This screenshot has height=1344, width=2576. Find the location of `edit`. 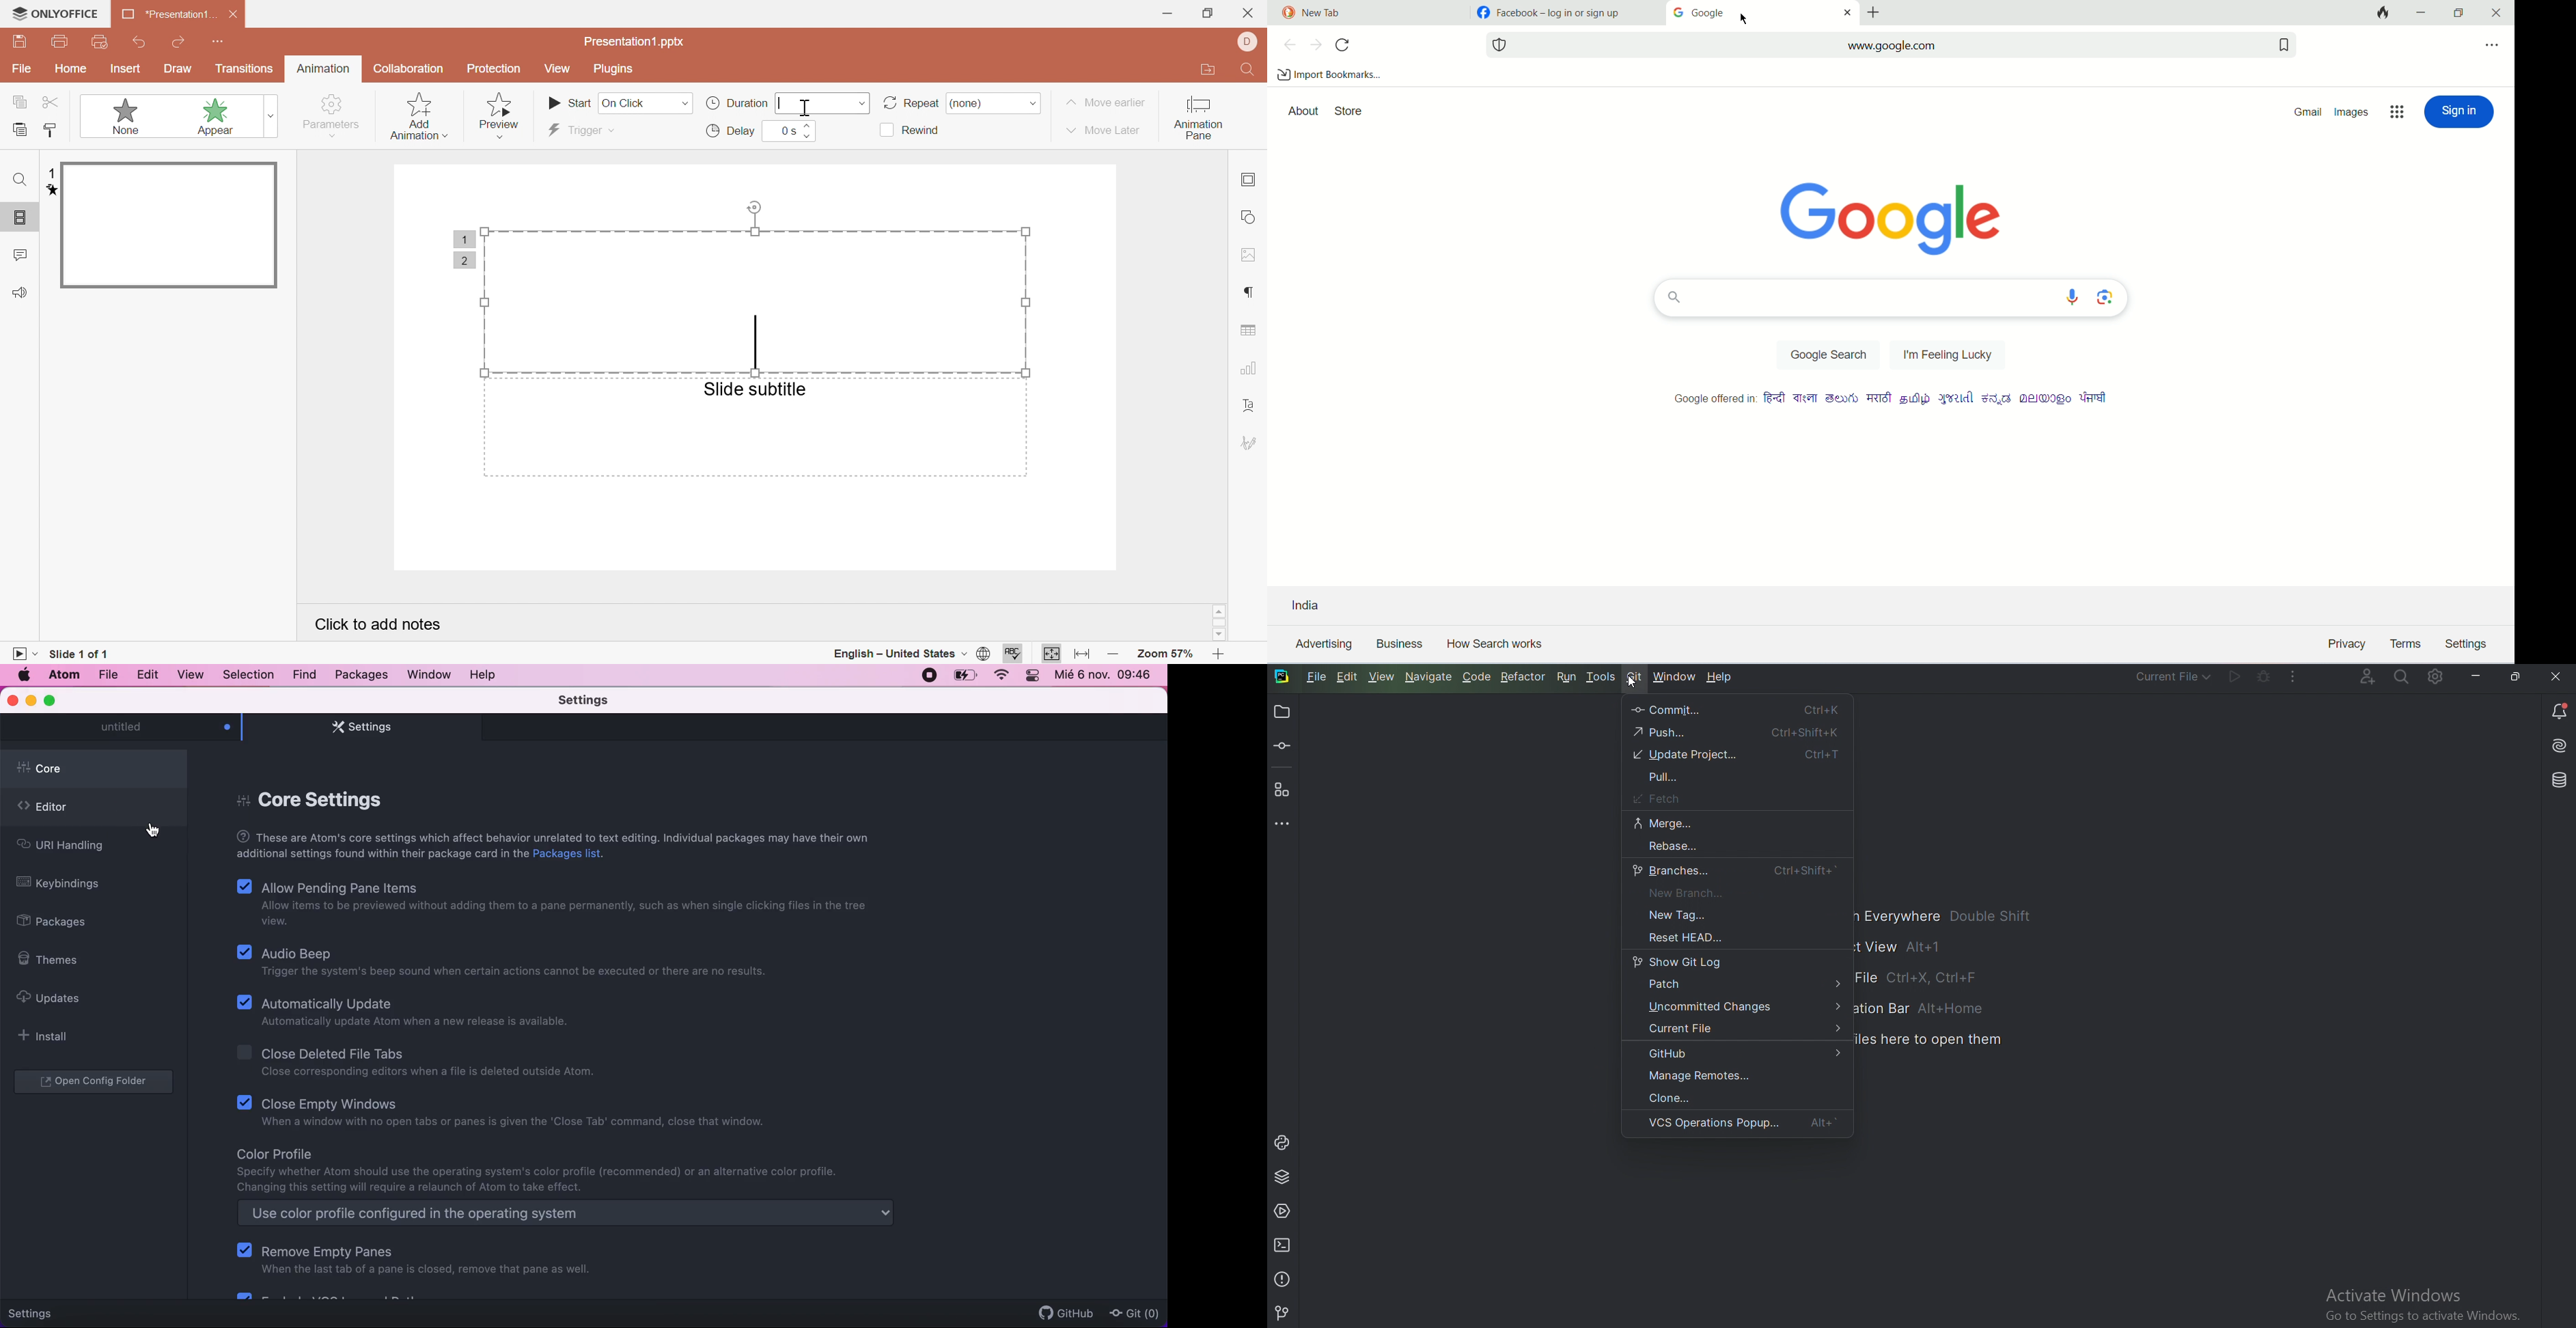

edit is located at coordinates (146, 676).